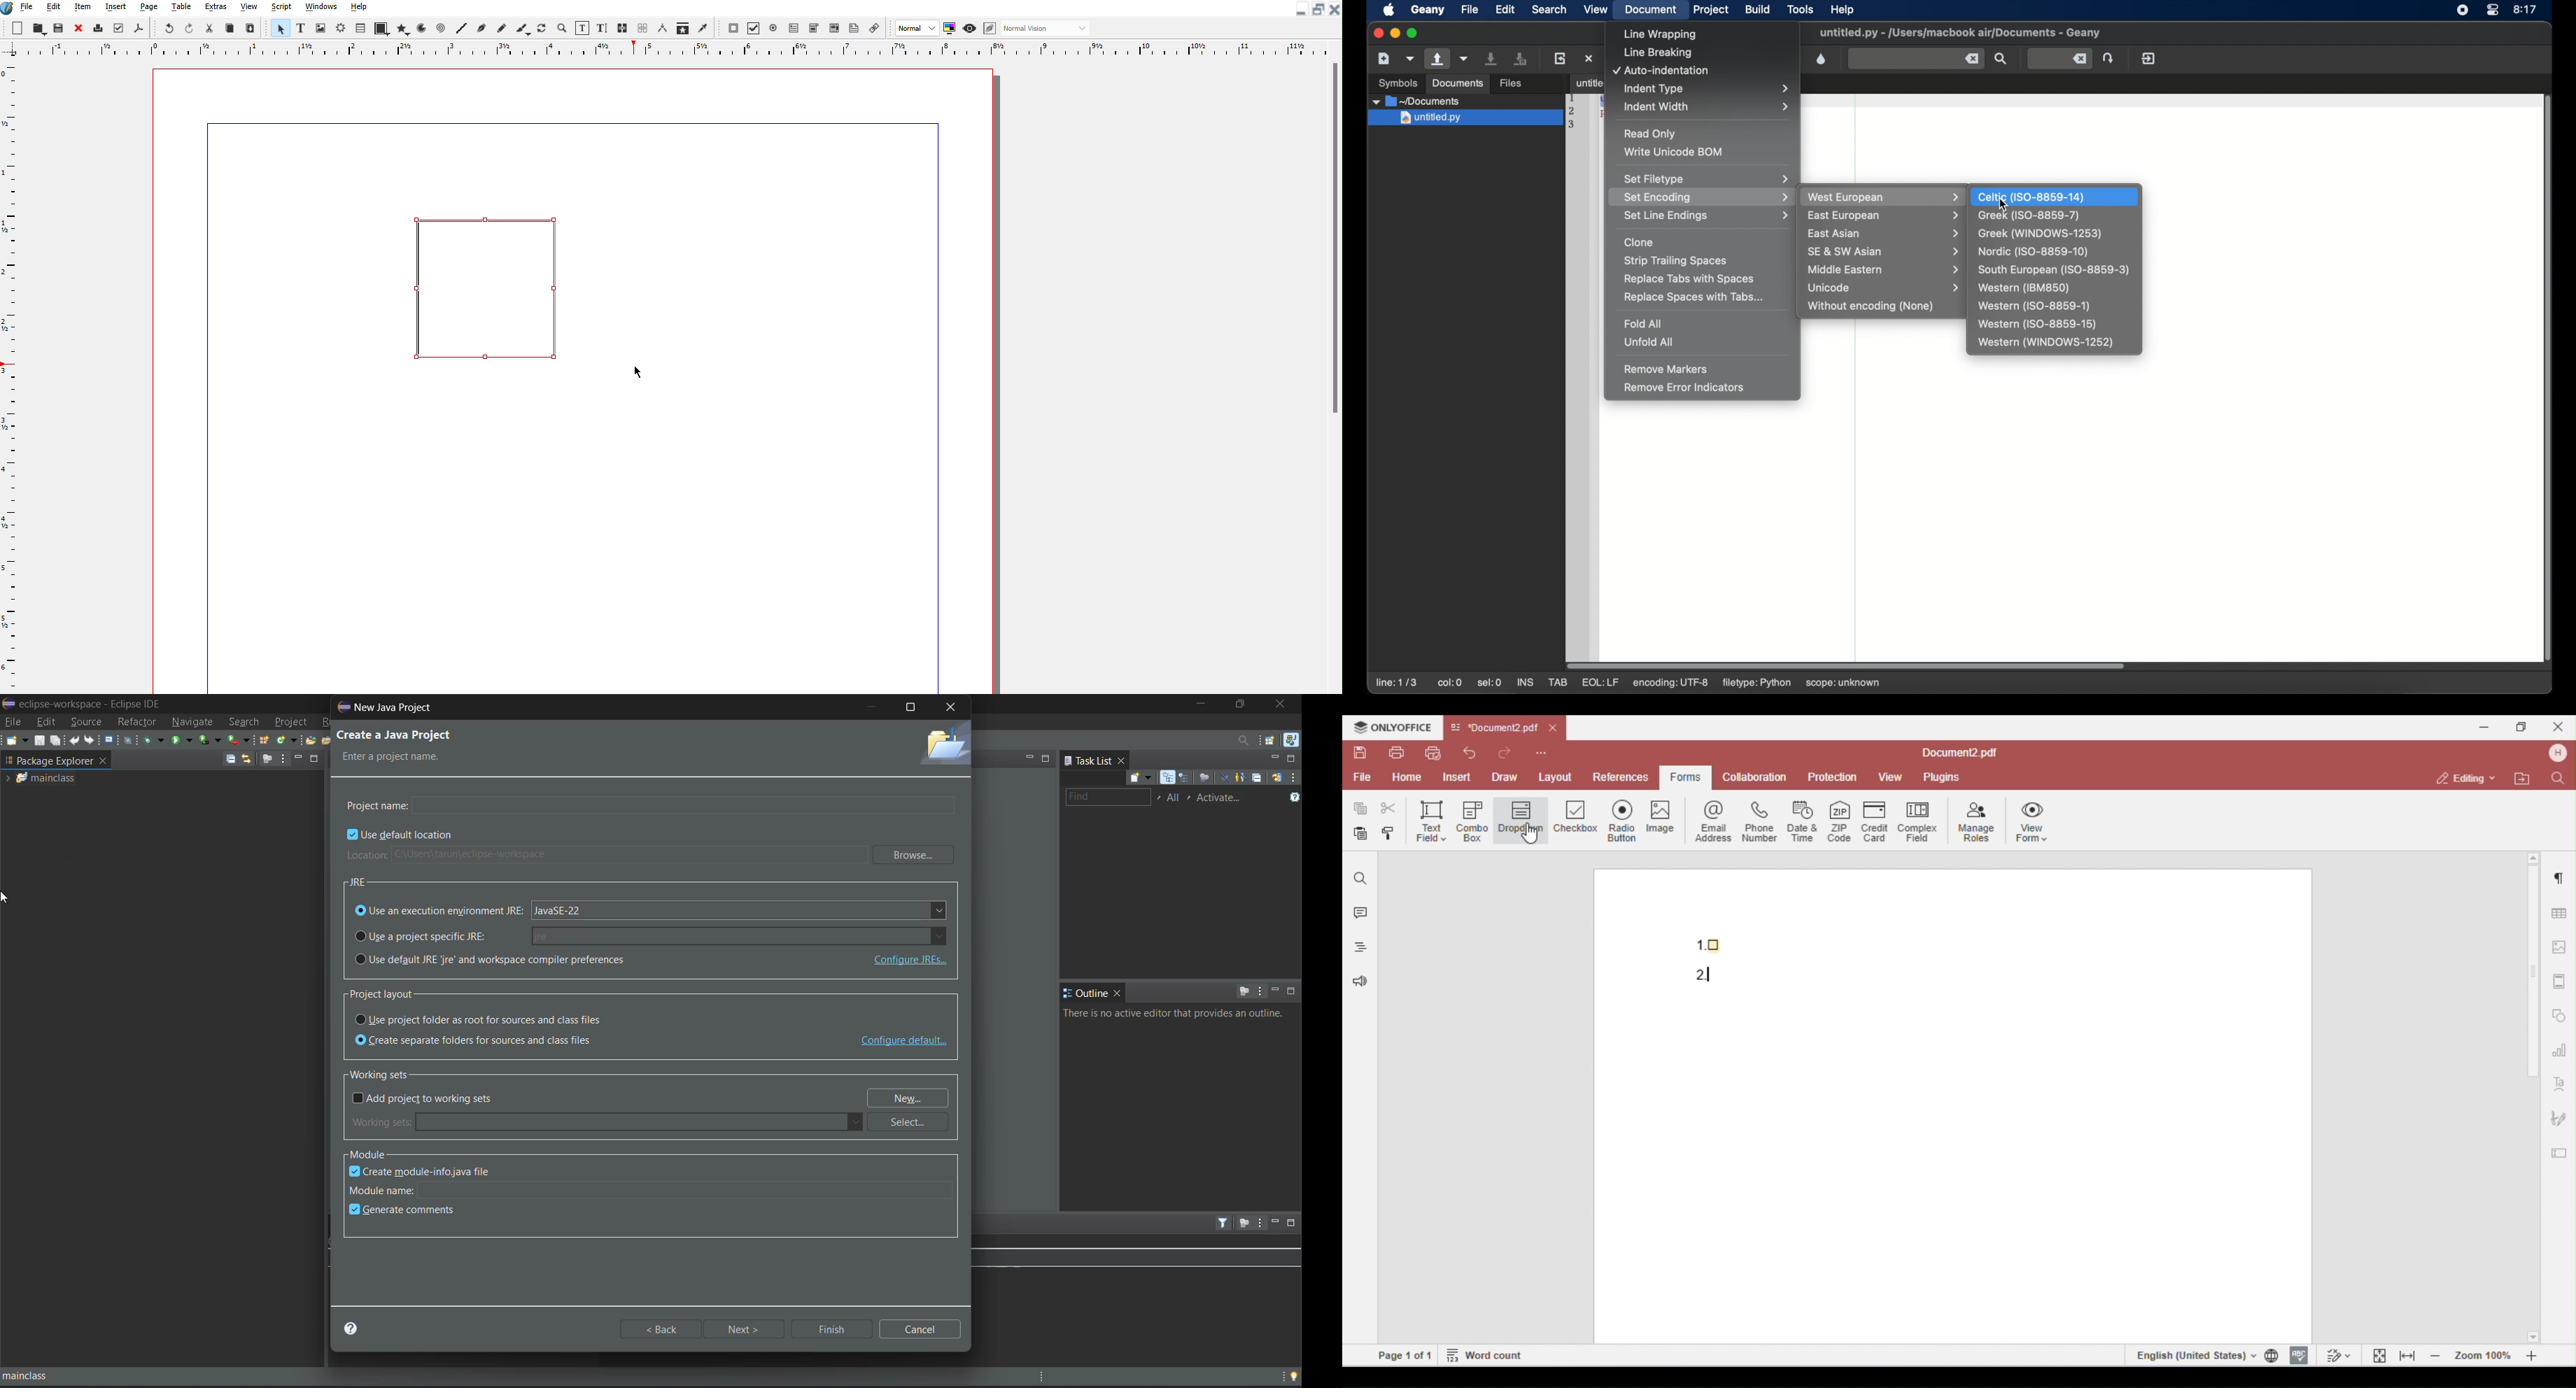 The height and width of the screenshot is (1400, 2576). I want to click on celtic, so click(2032, 197).